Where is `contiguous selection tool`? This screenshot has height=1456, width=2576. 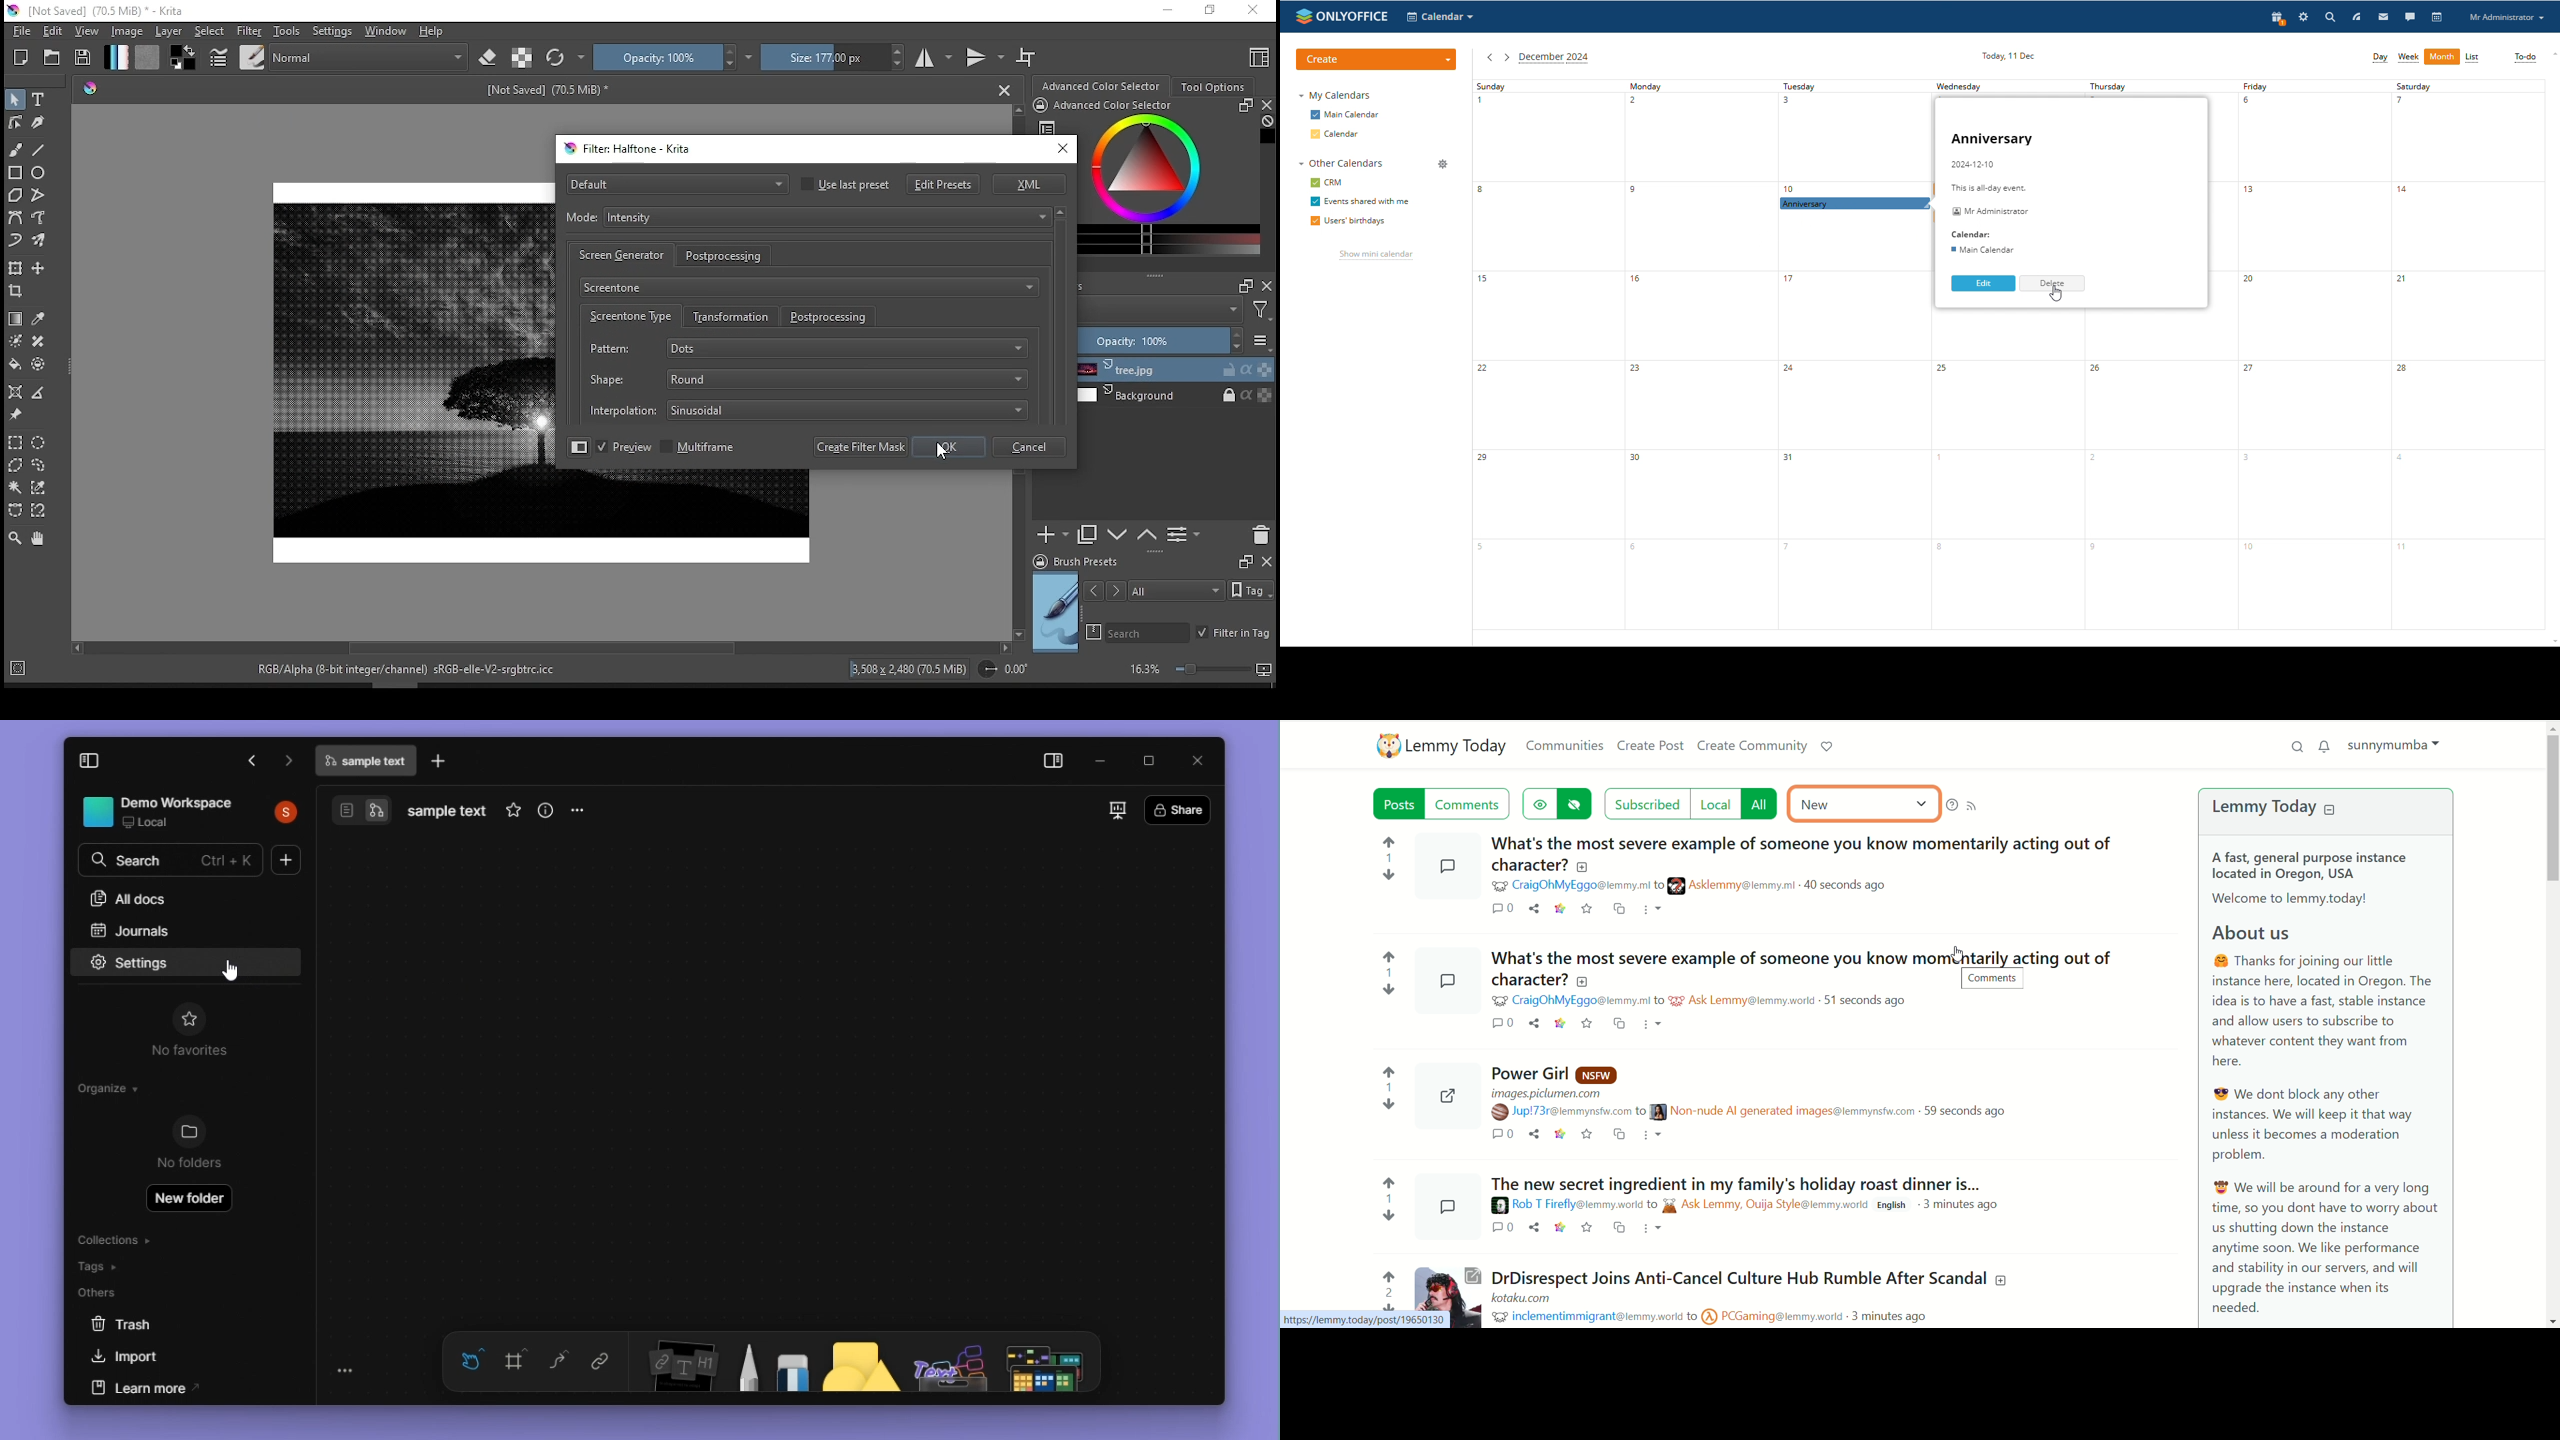 contiguous selection tool is located at coordinates (15, 487).